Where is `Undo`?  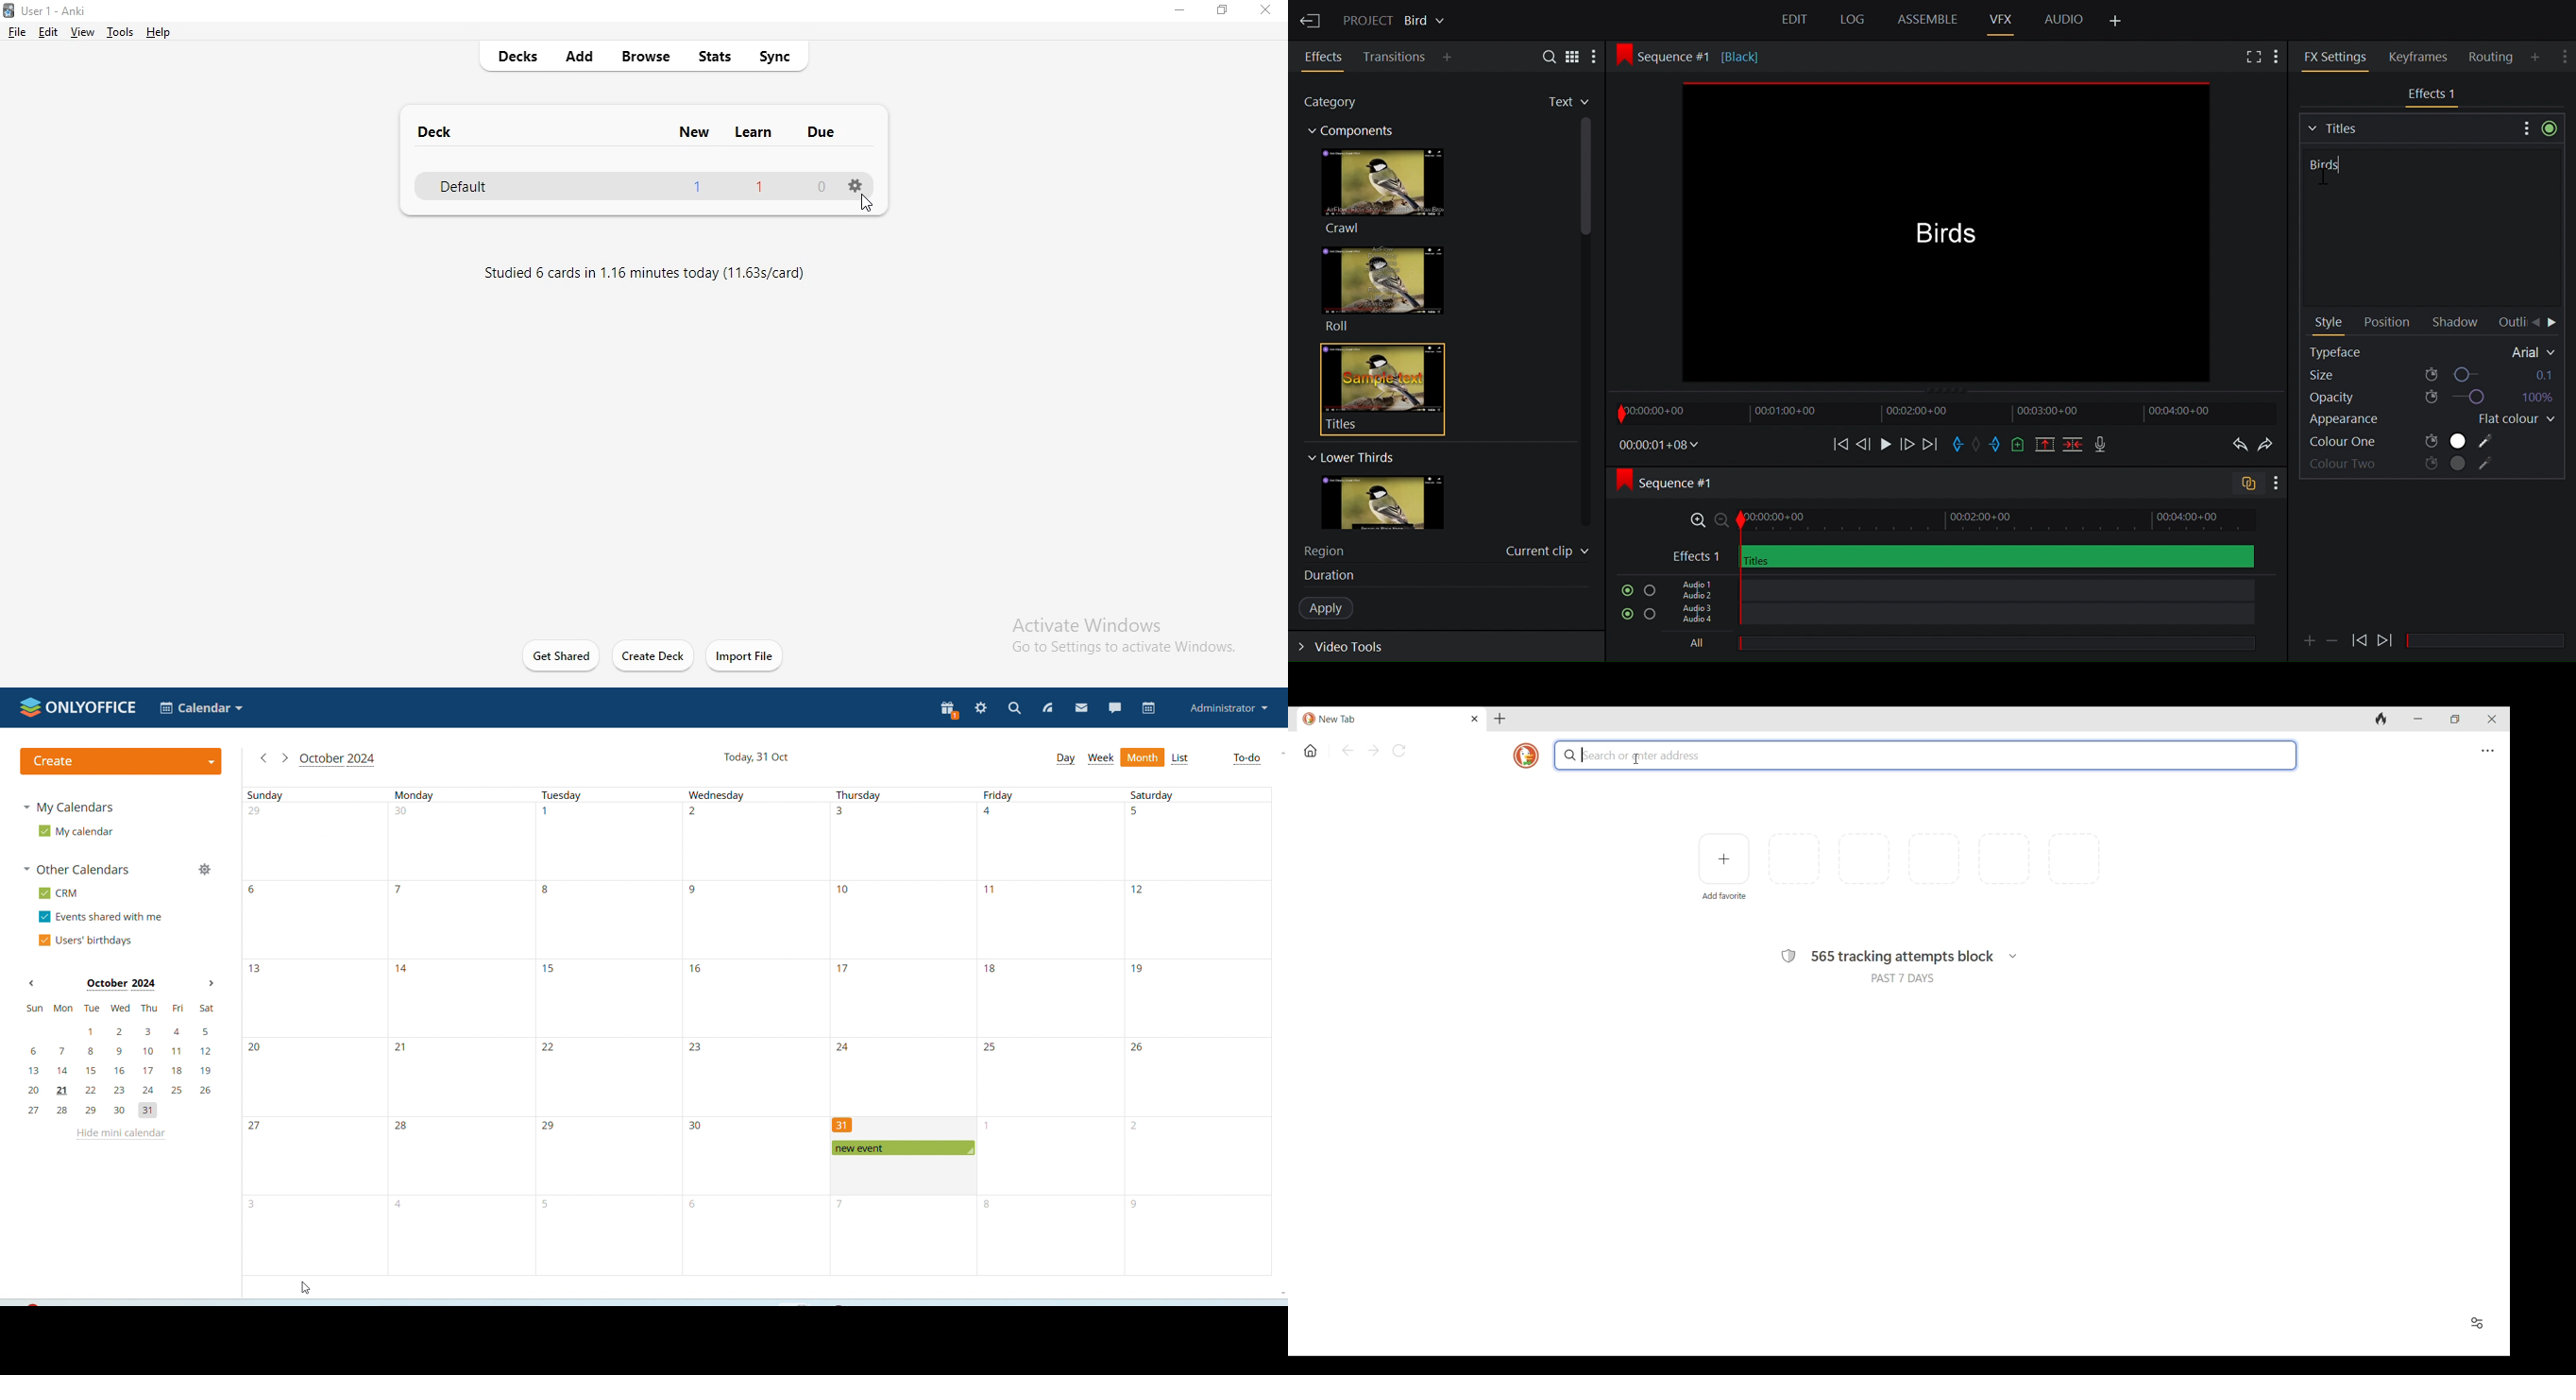
Undo is located at coordinates (2237, 445).